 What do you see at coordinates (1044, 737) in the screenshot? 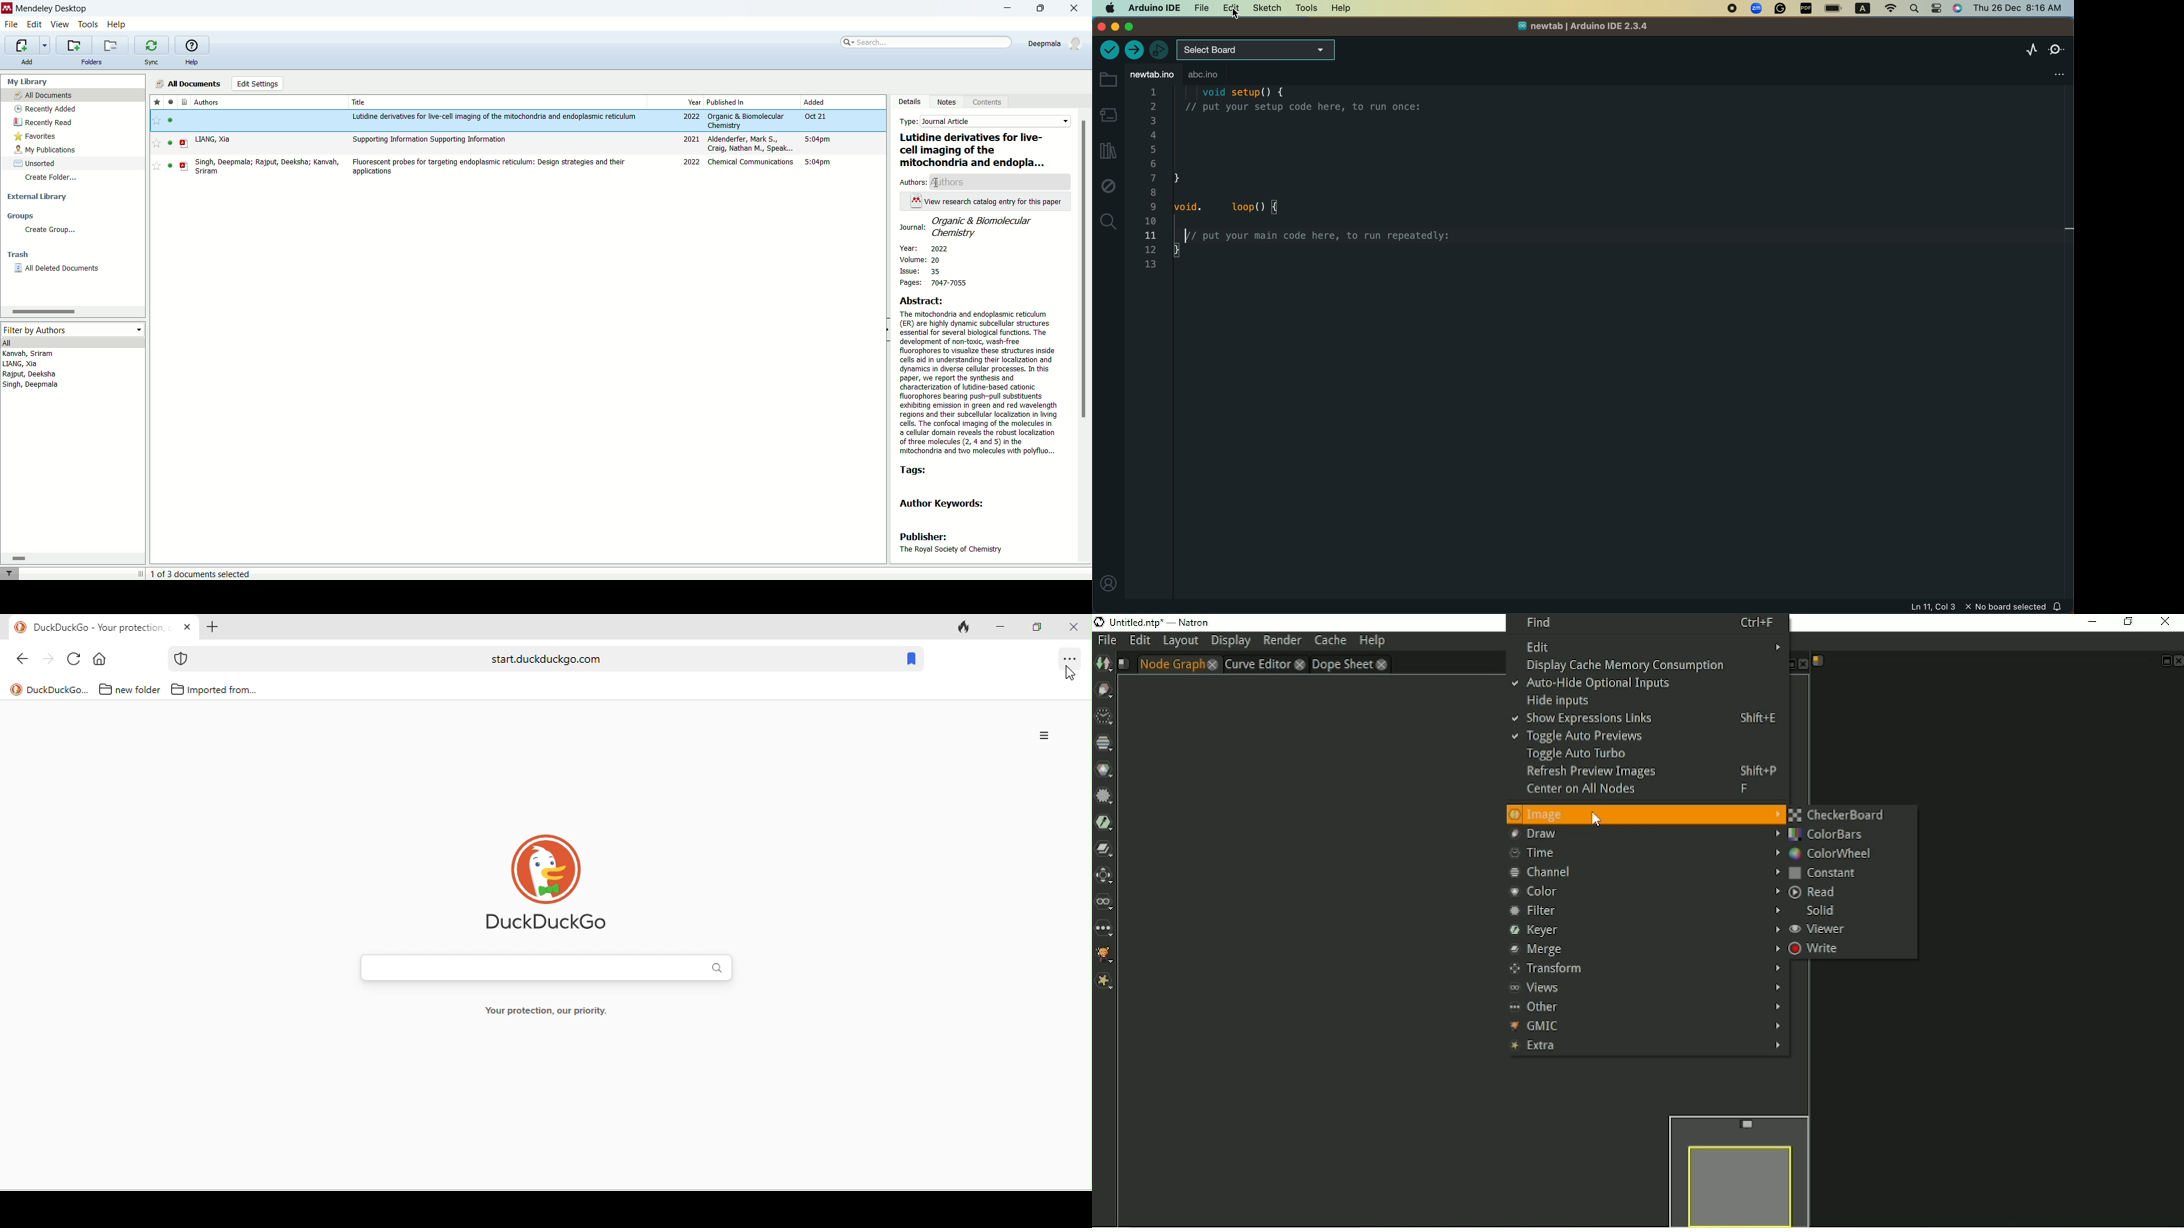
I see `option` at bounding box center [1044, 737].